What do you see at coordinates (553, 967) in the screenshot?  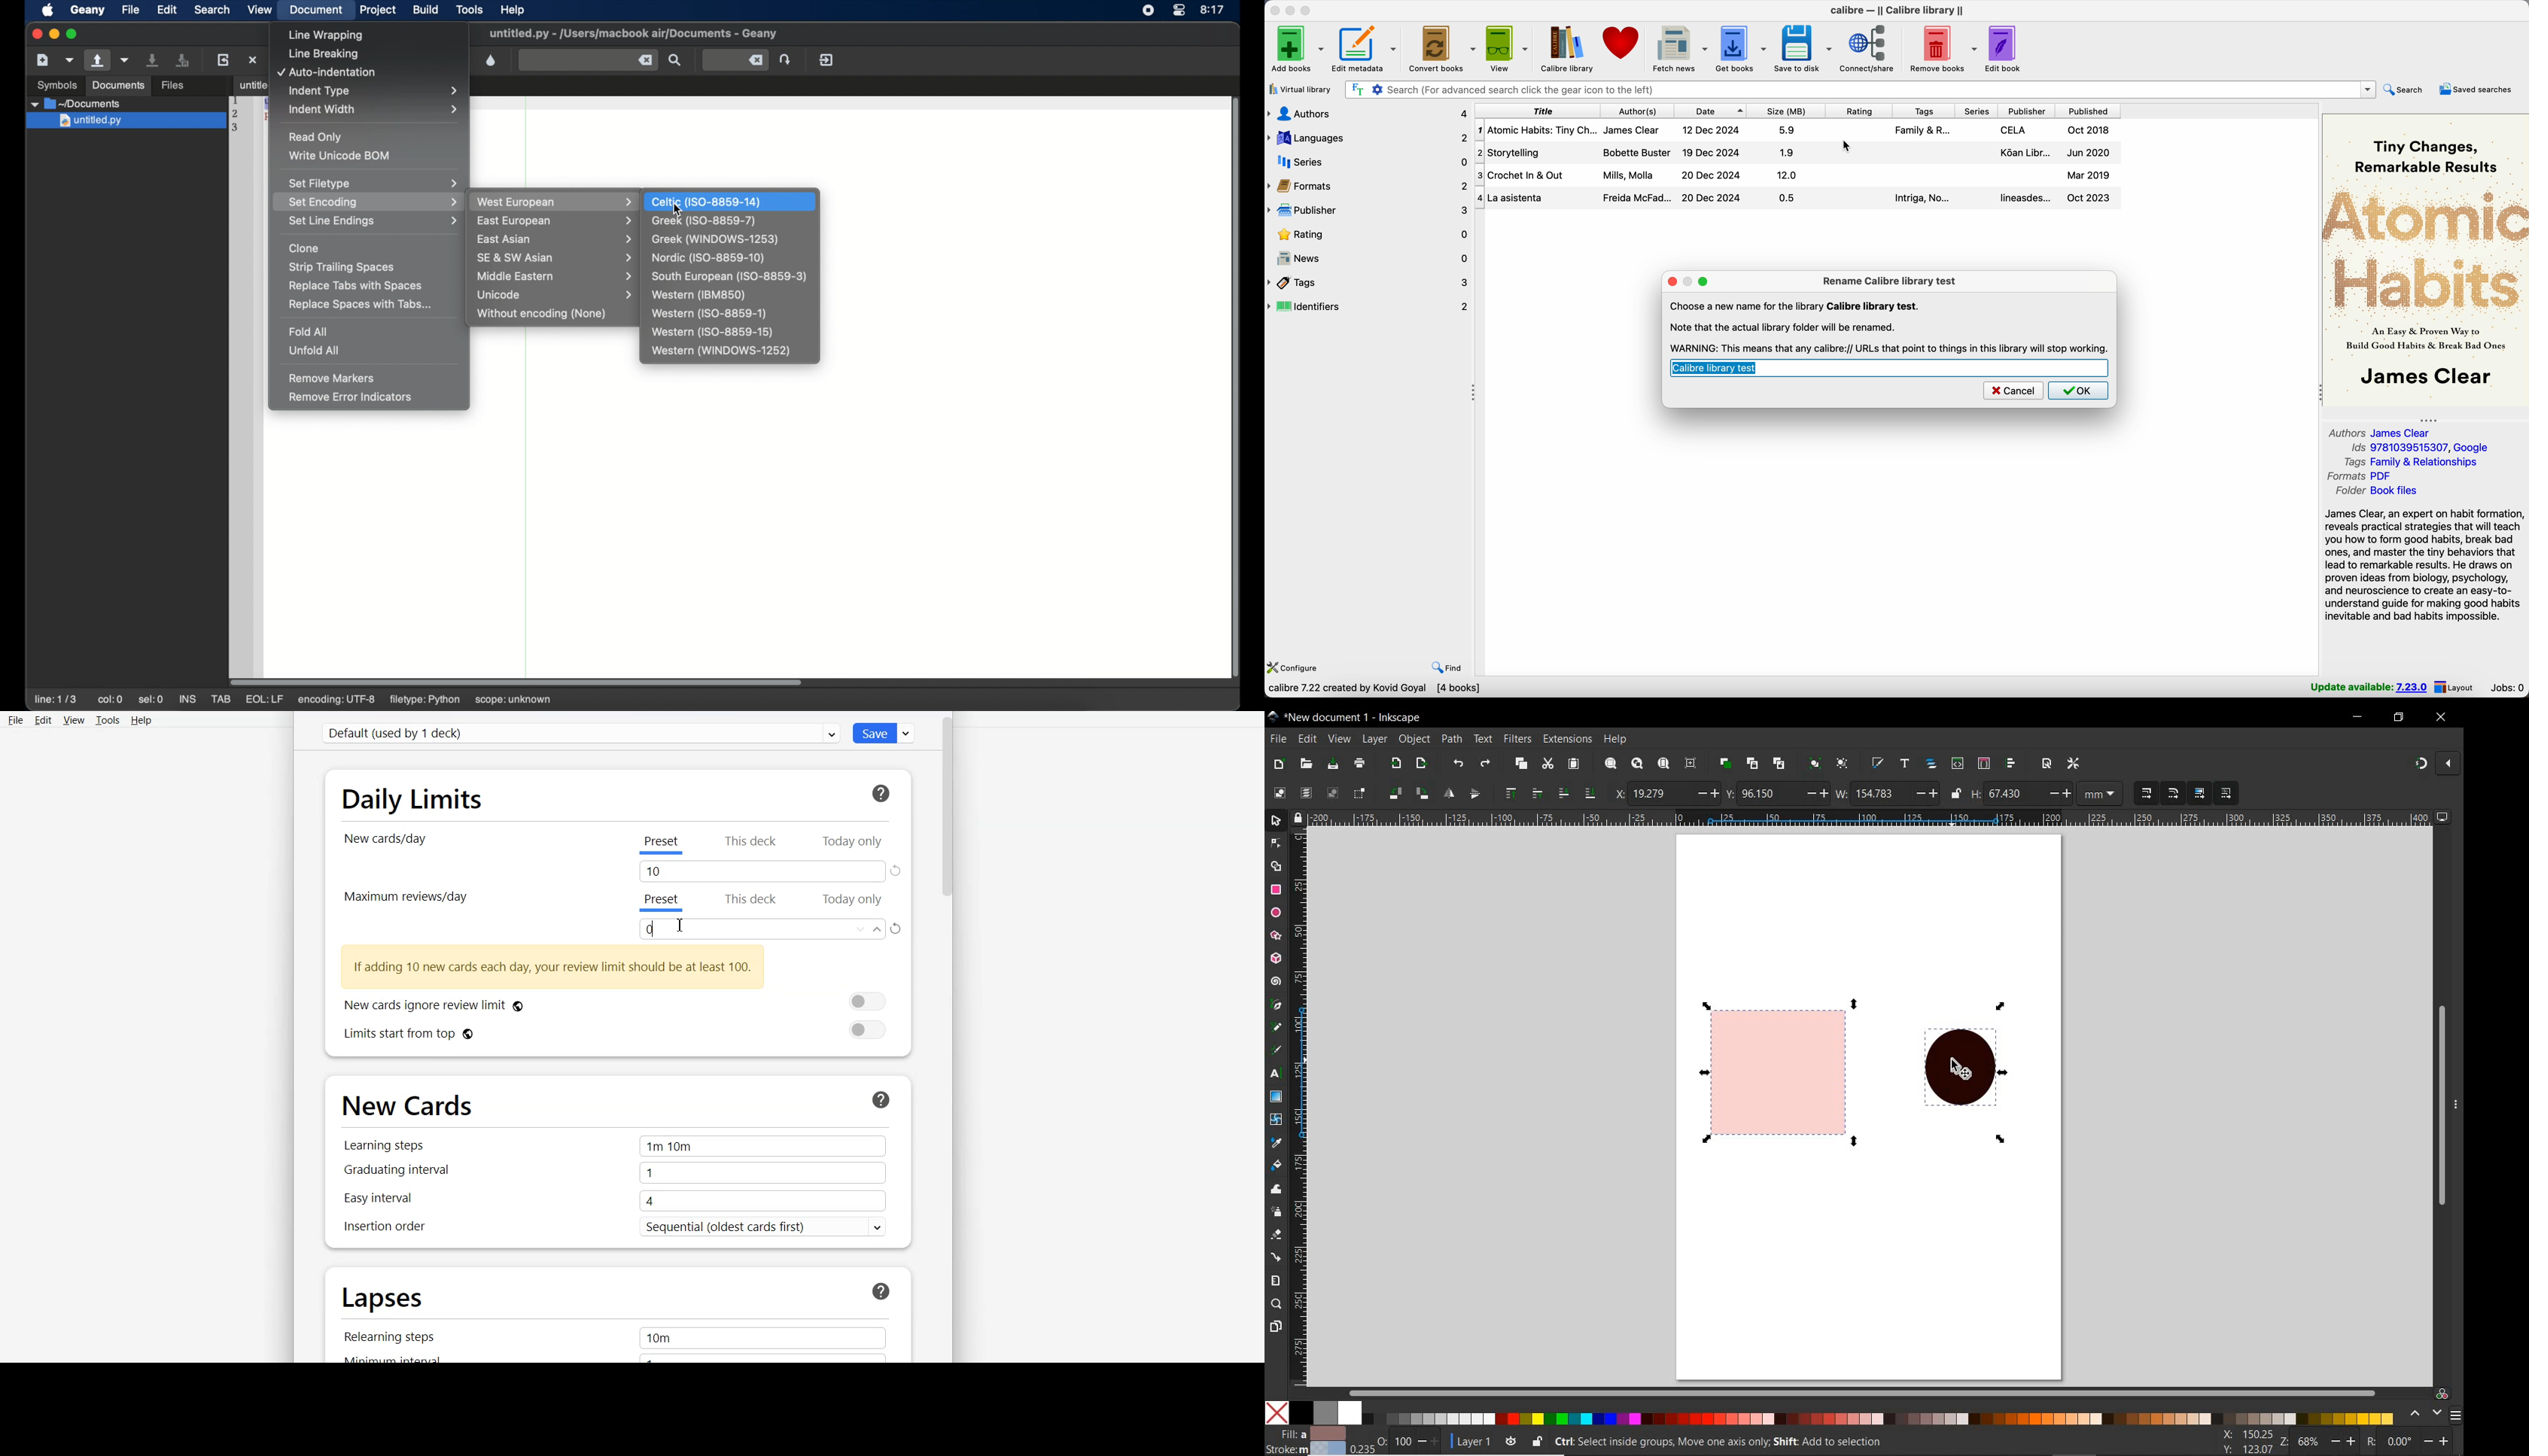 I see `Text` at bounding box center [553, 967].